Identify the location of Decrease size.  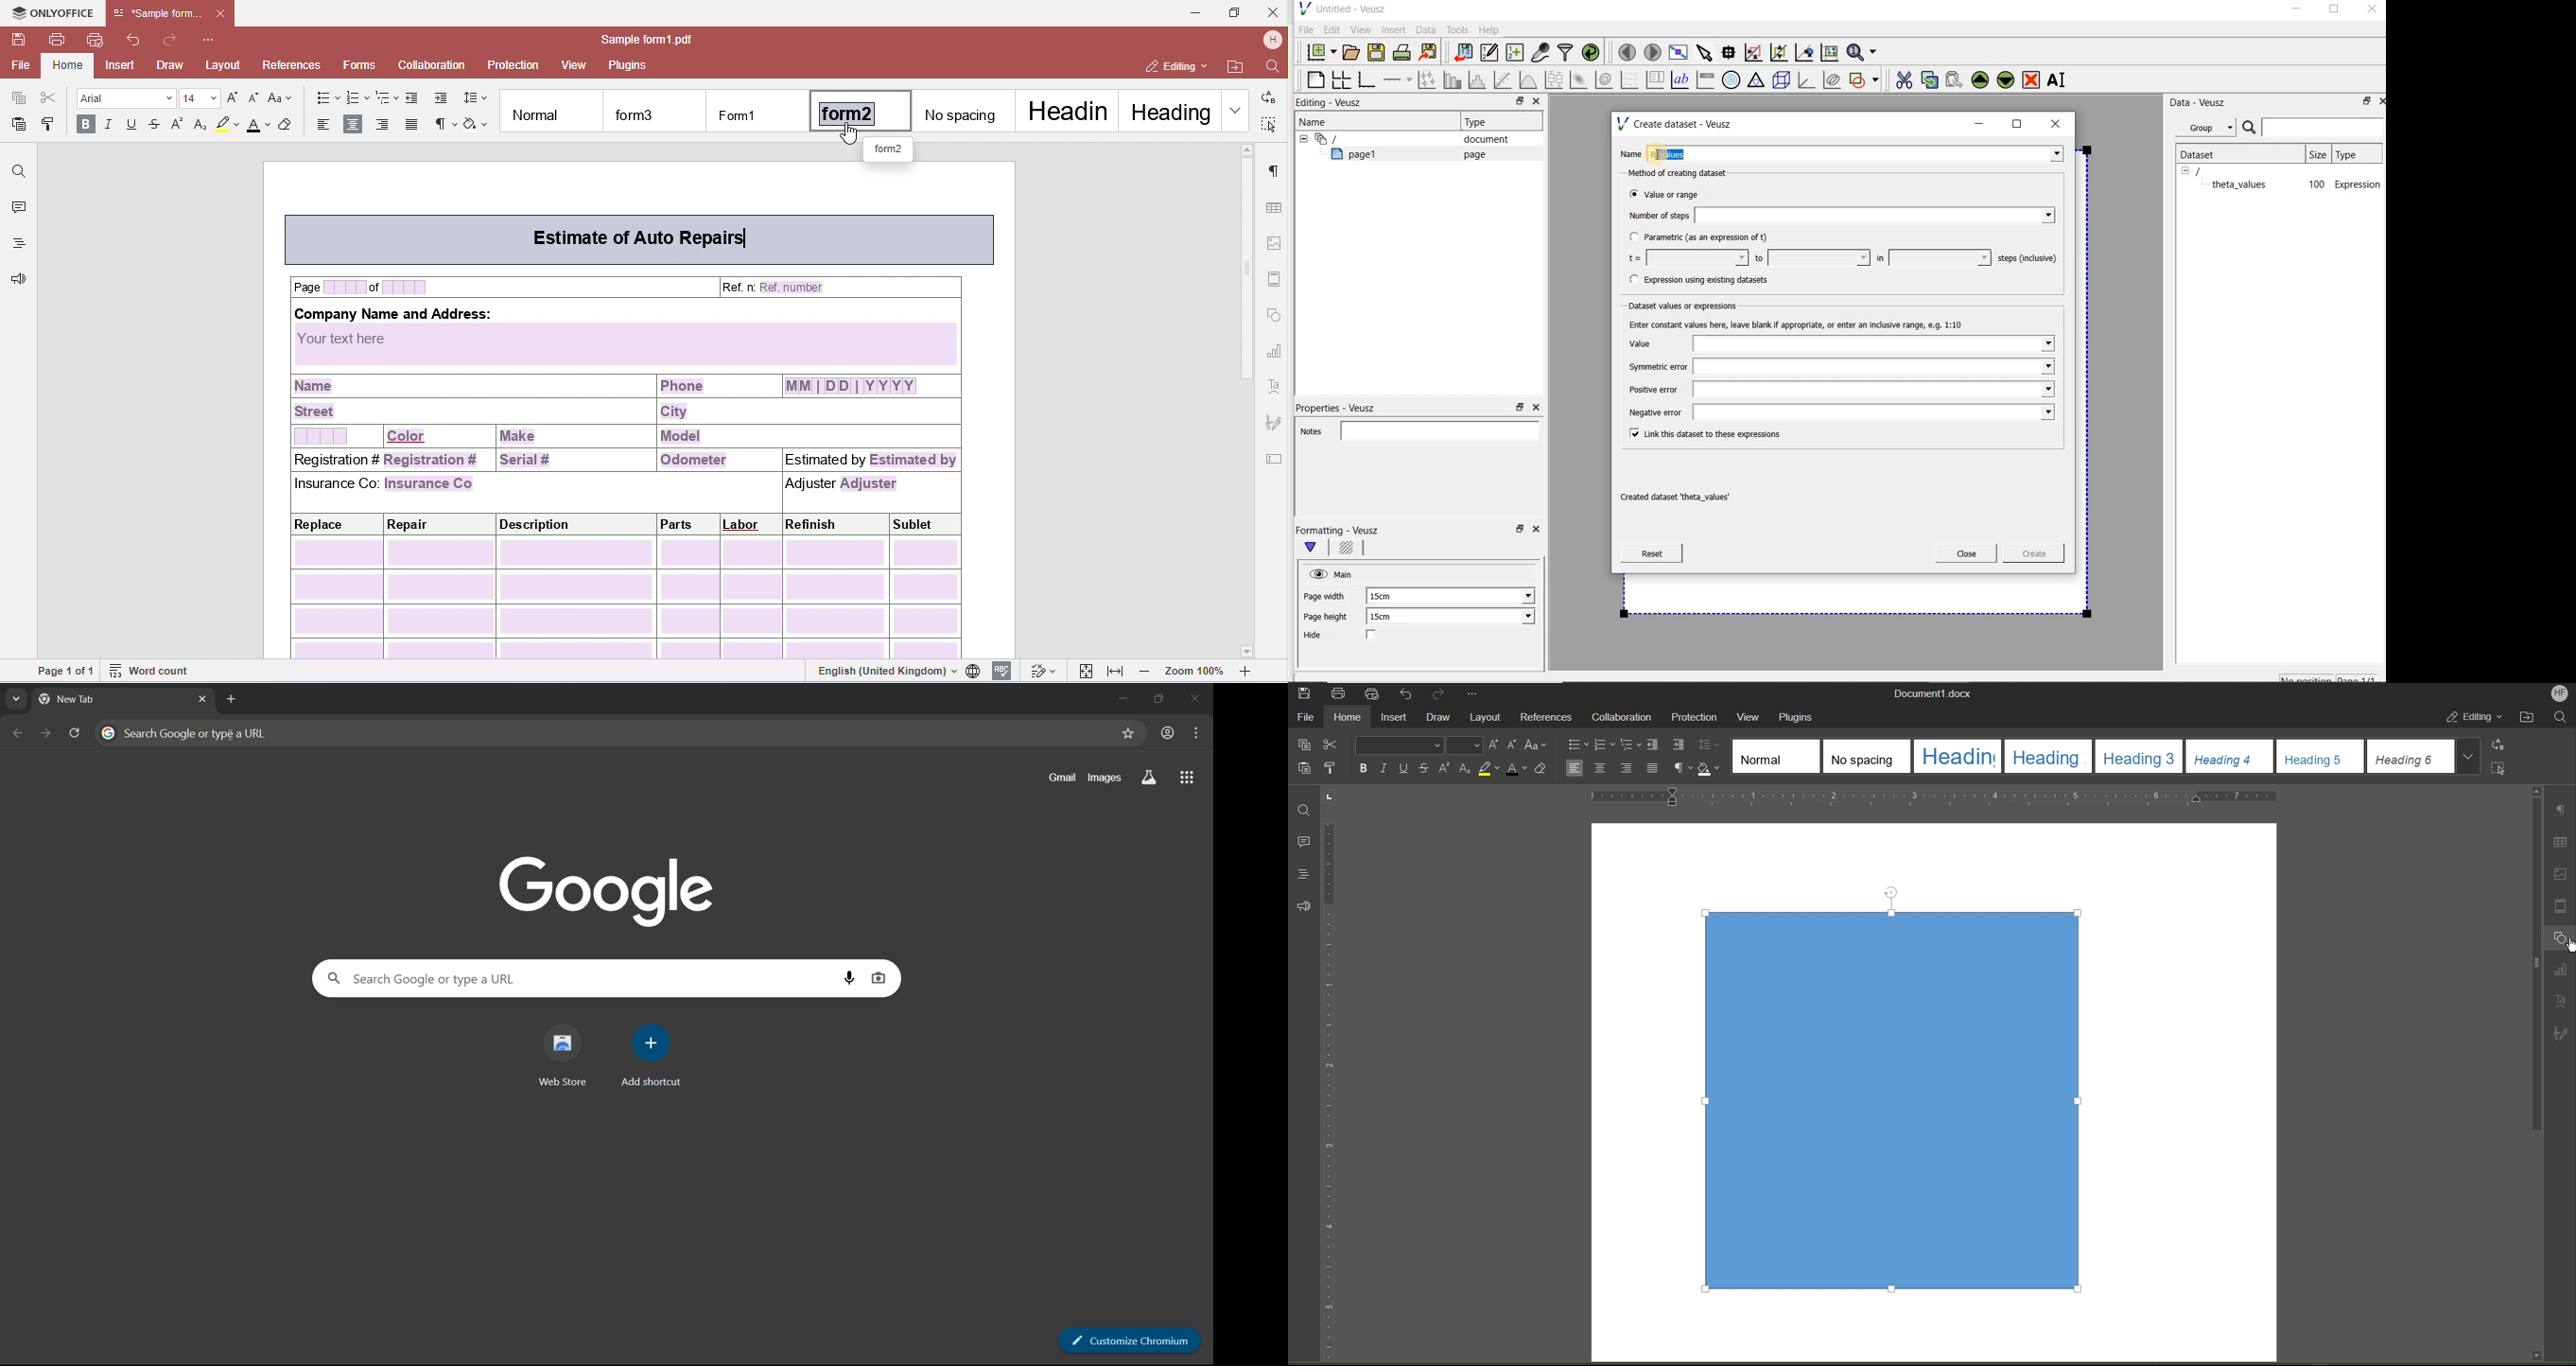
(1513, 745).